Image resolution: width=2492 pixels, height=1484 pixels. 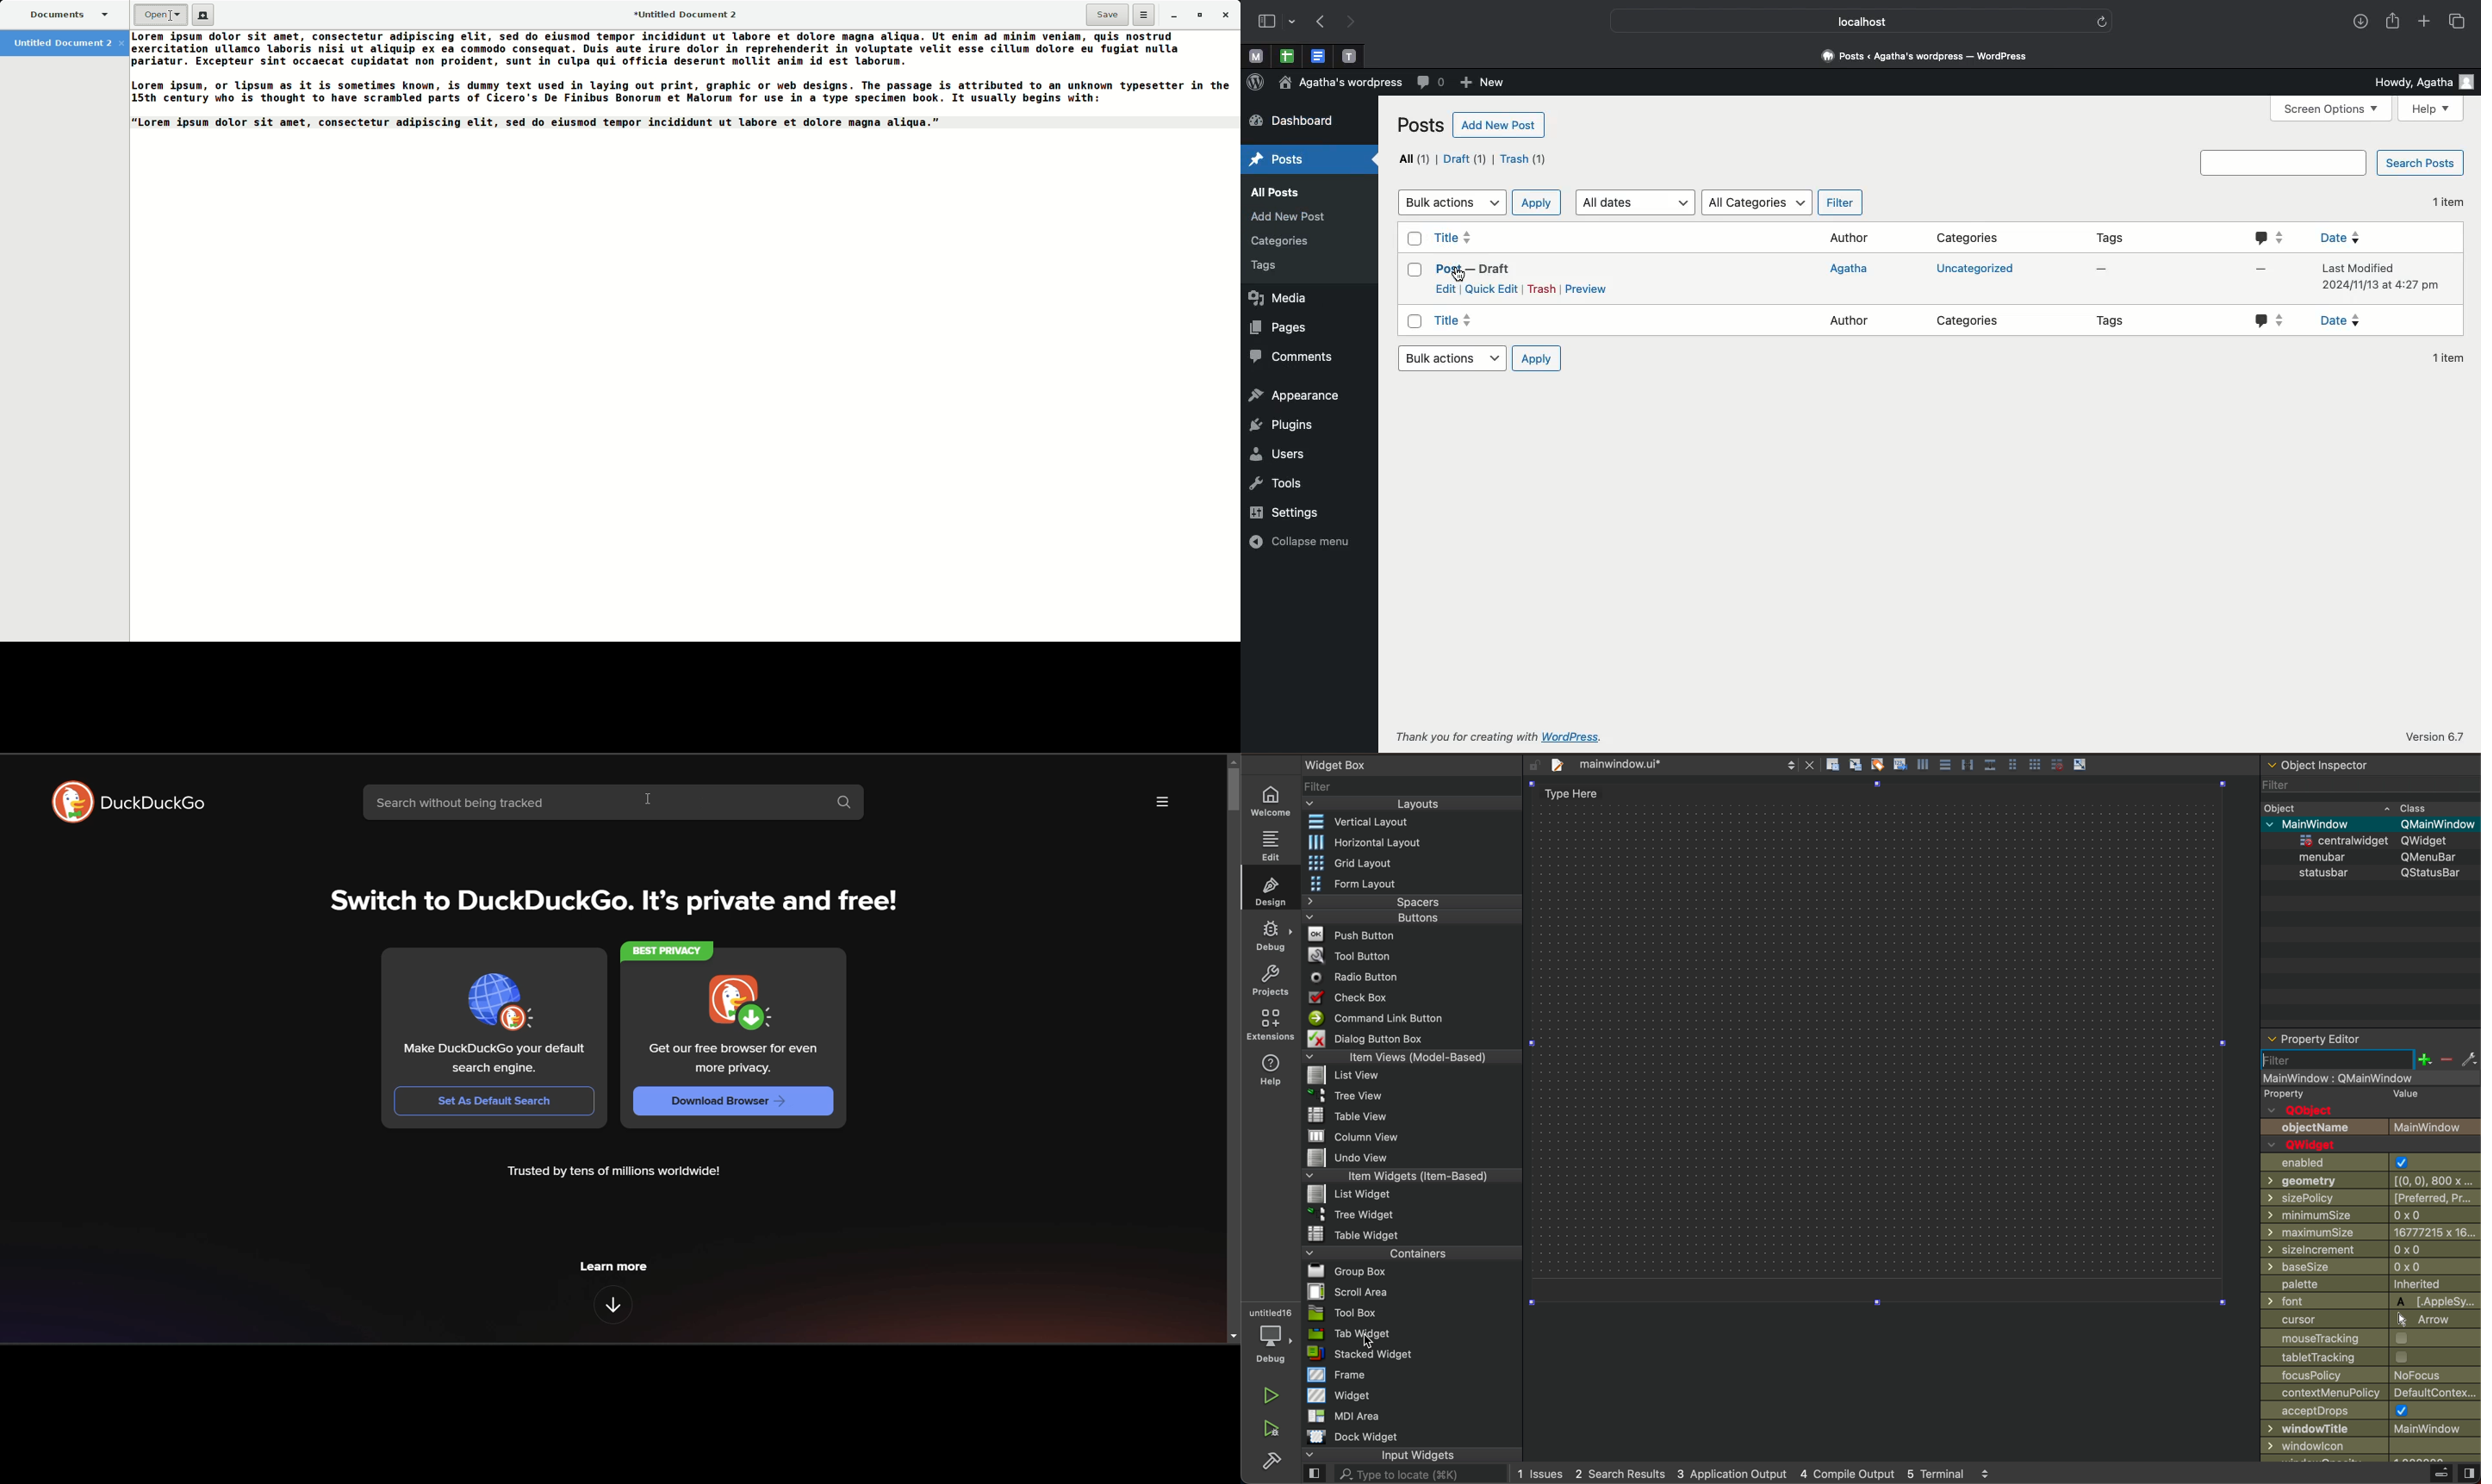 I want to click on Cursor, so click(x=169, y=19).